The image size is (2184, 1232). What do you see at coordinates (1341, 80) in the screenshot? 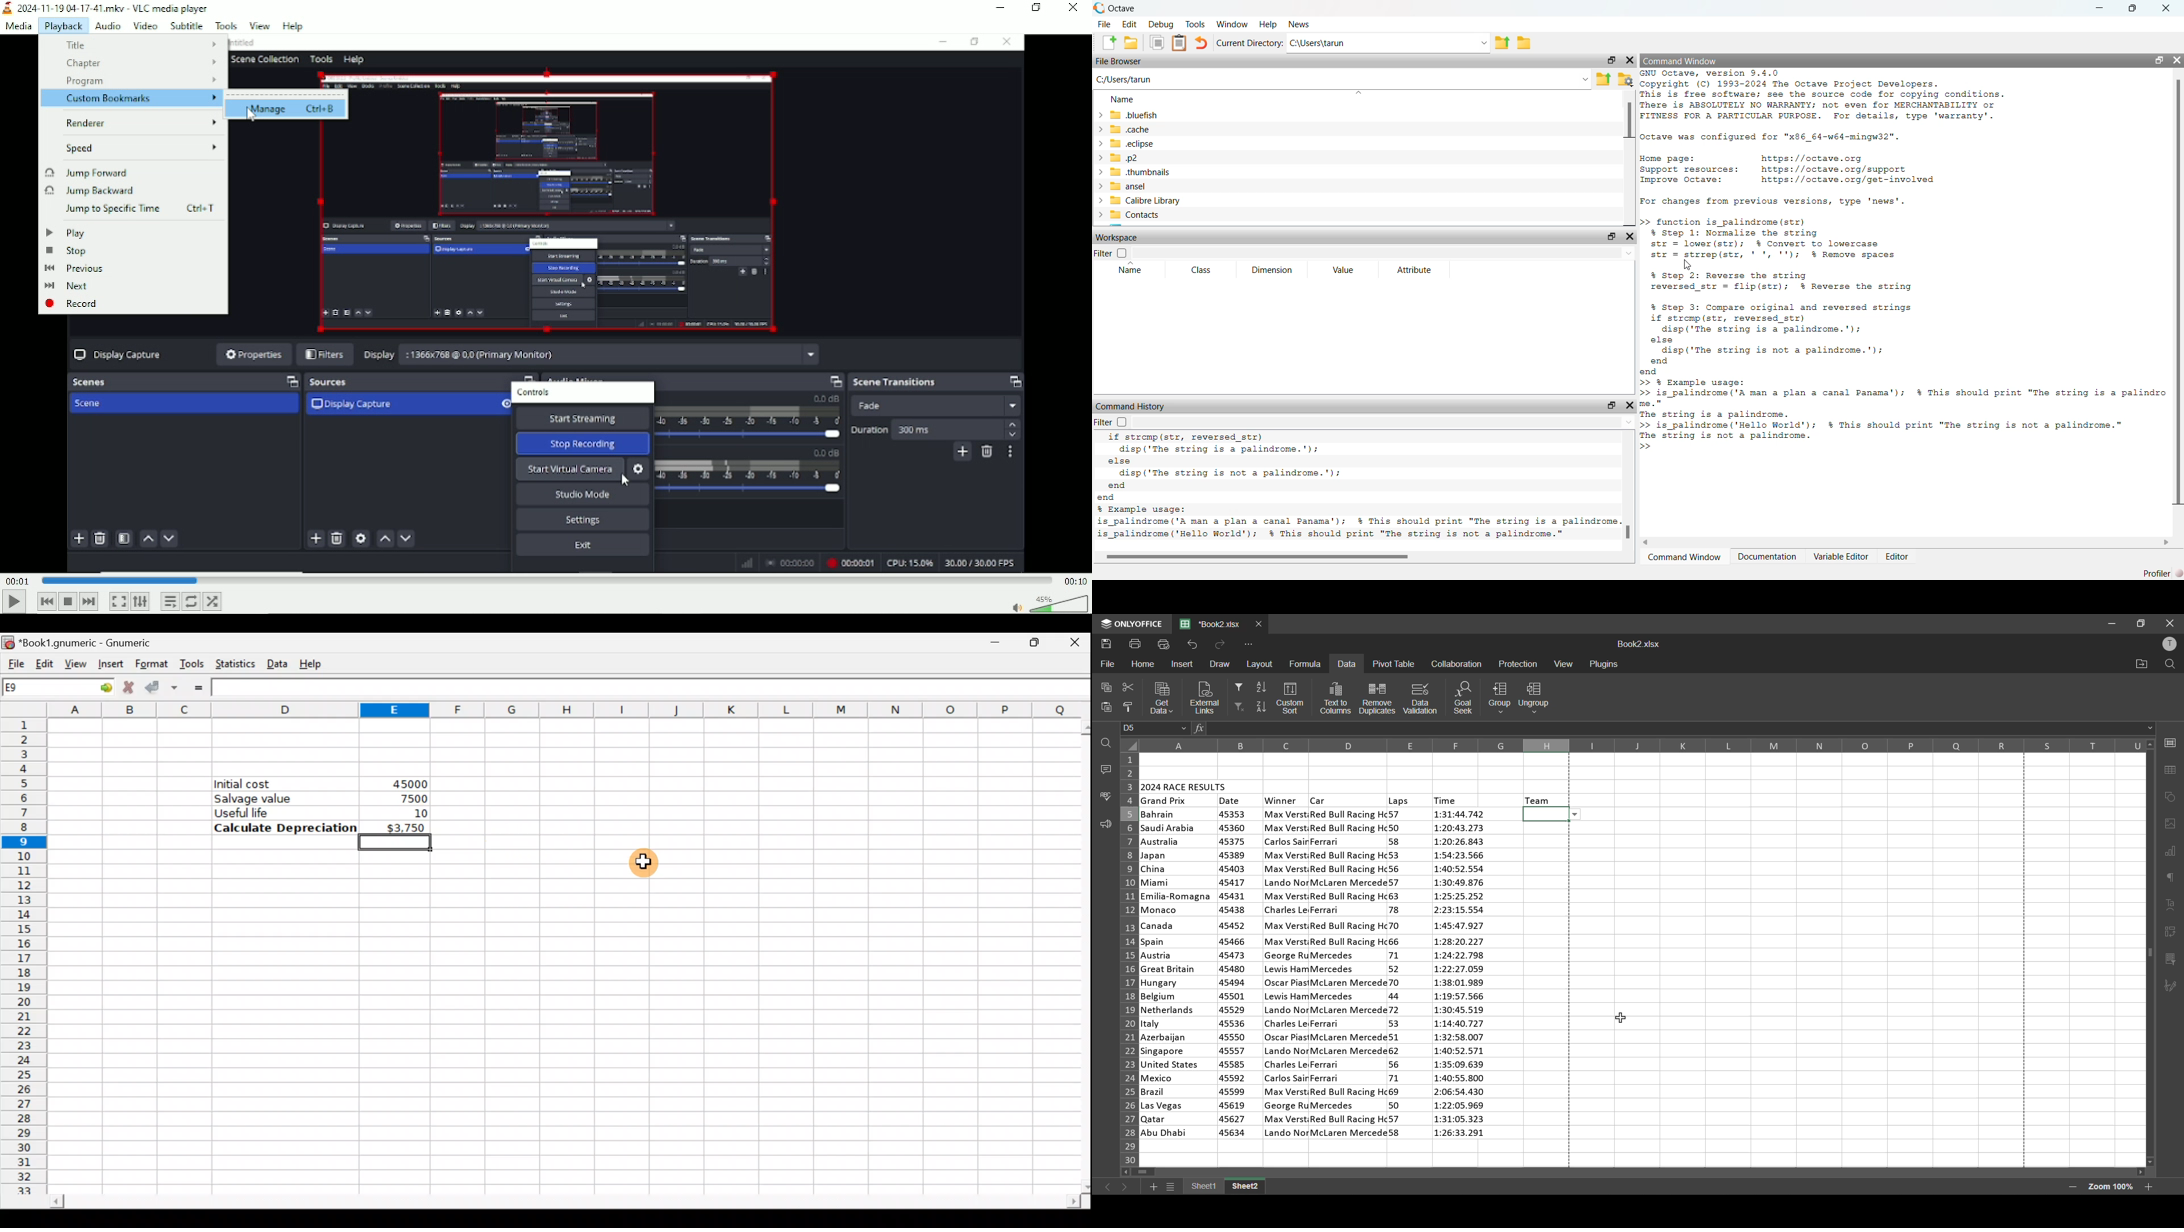
I see `enter the path or filename` at bounding box center [1341, 80].